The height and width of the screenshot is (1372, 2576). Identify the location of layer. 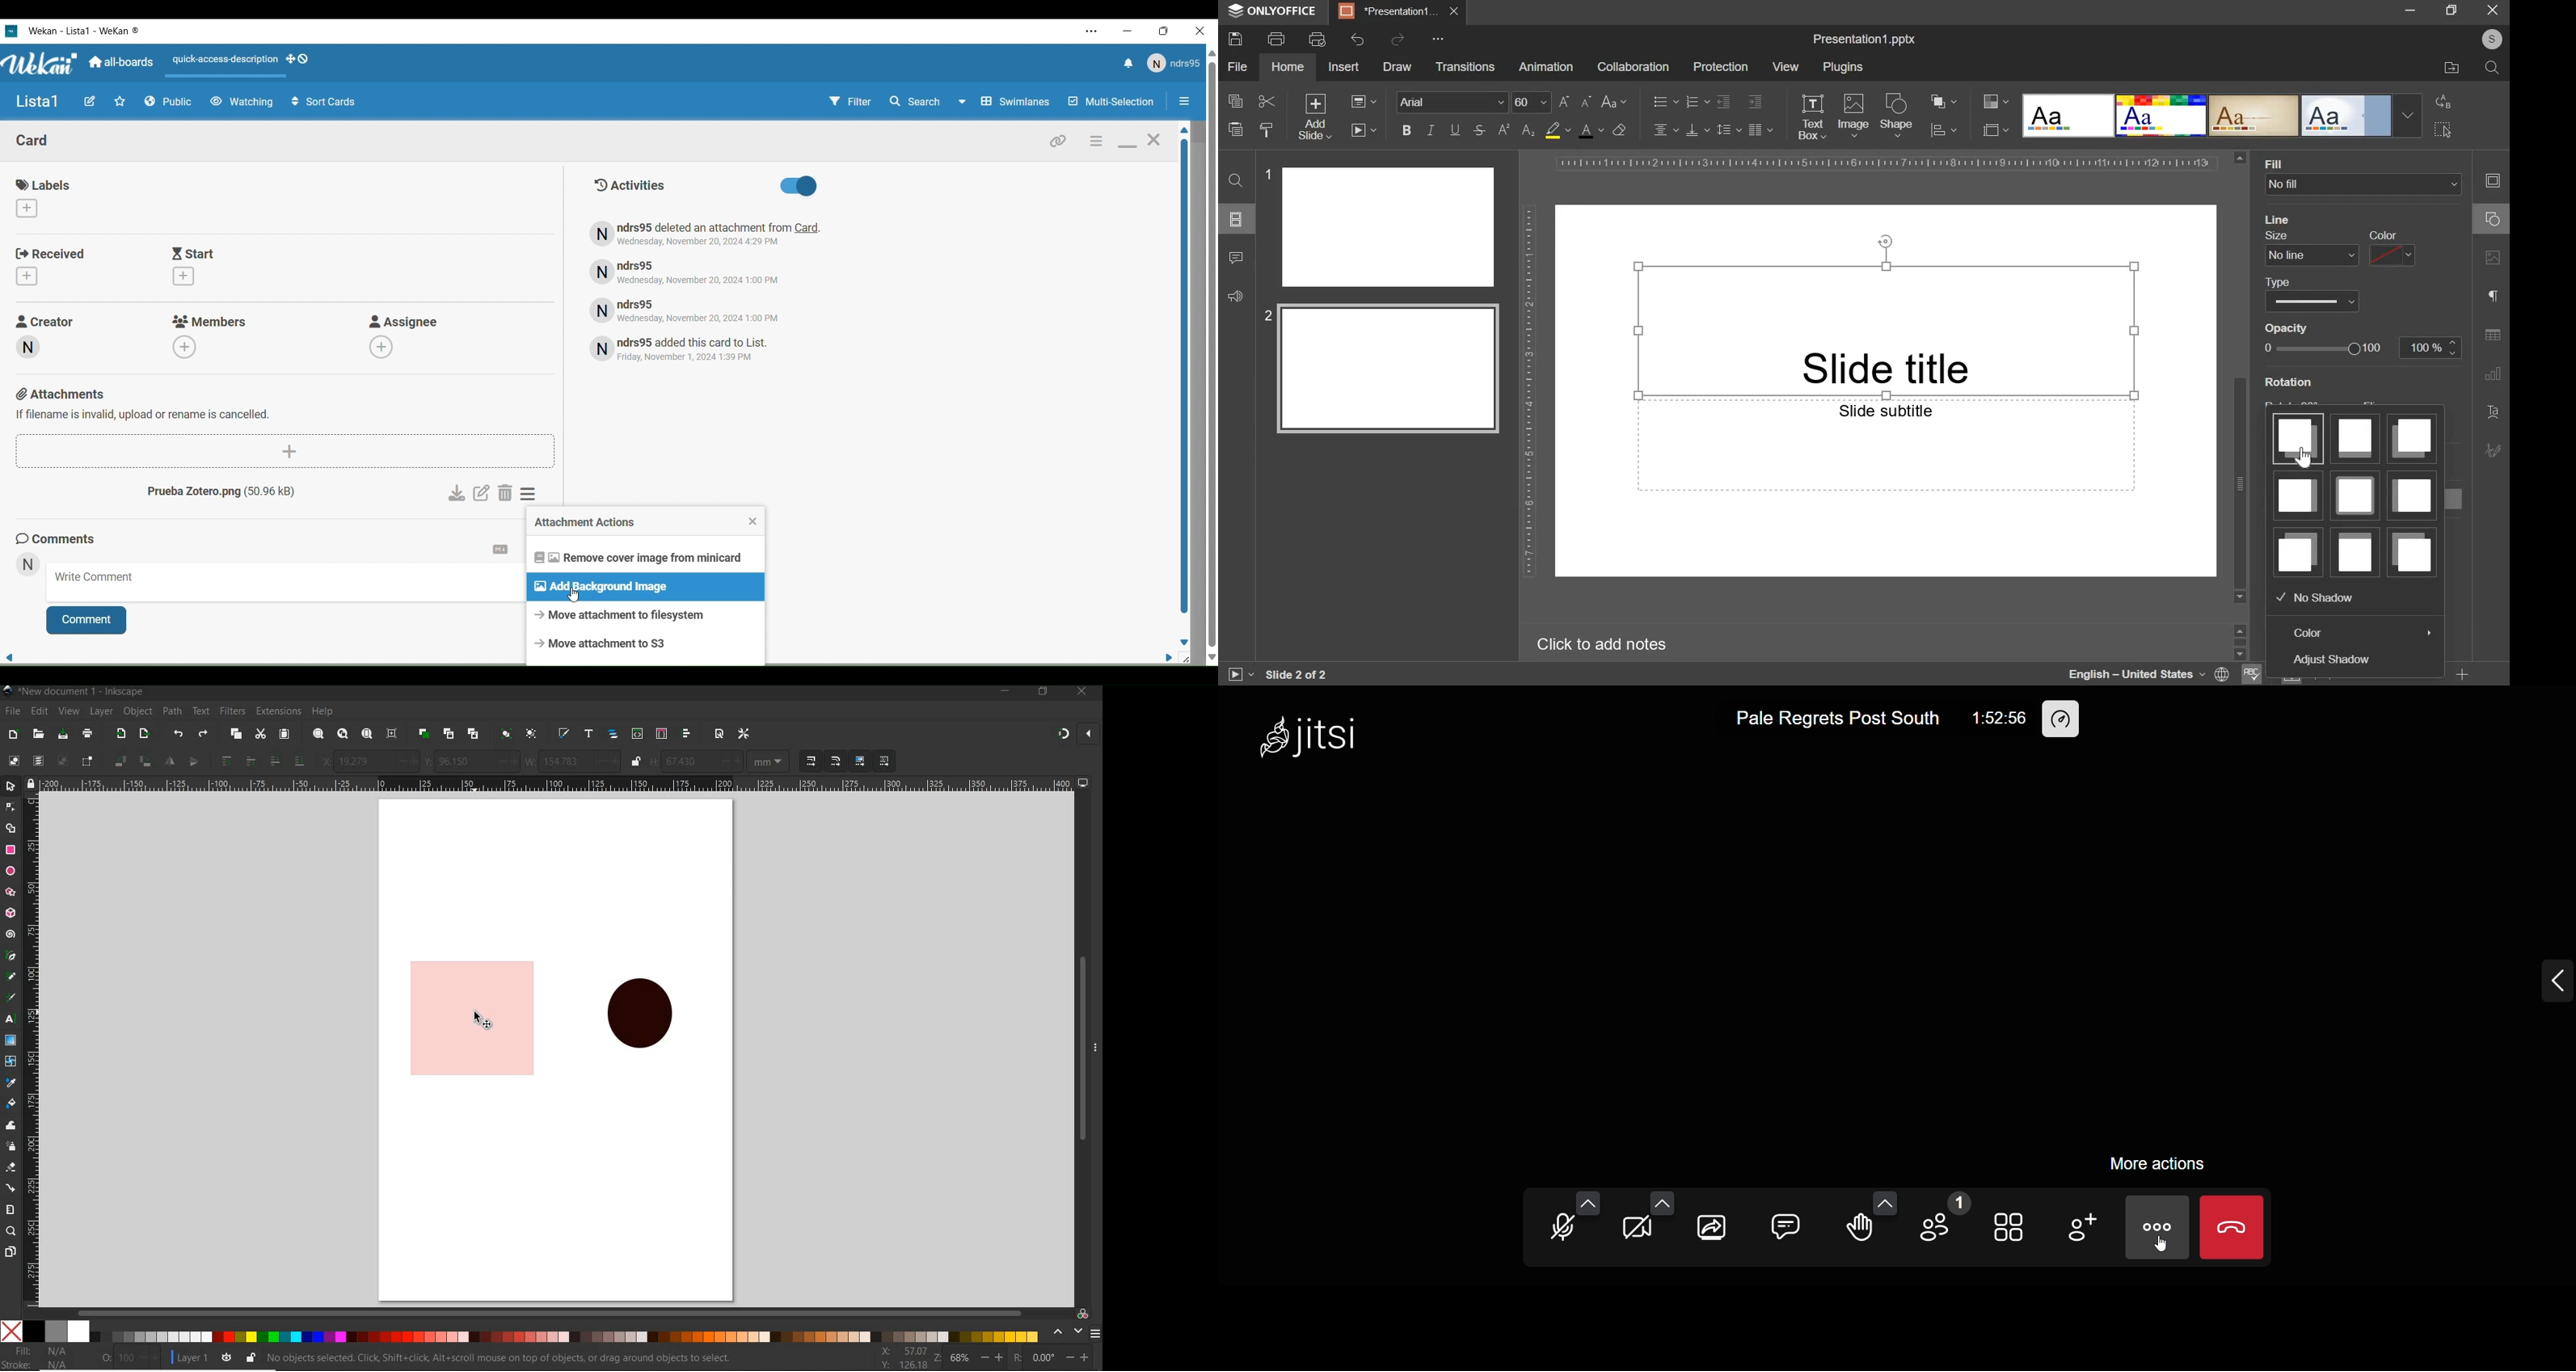
(102, 710).